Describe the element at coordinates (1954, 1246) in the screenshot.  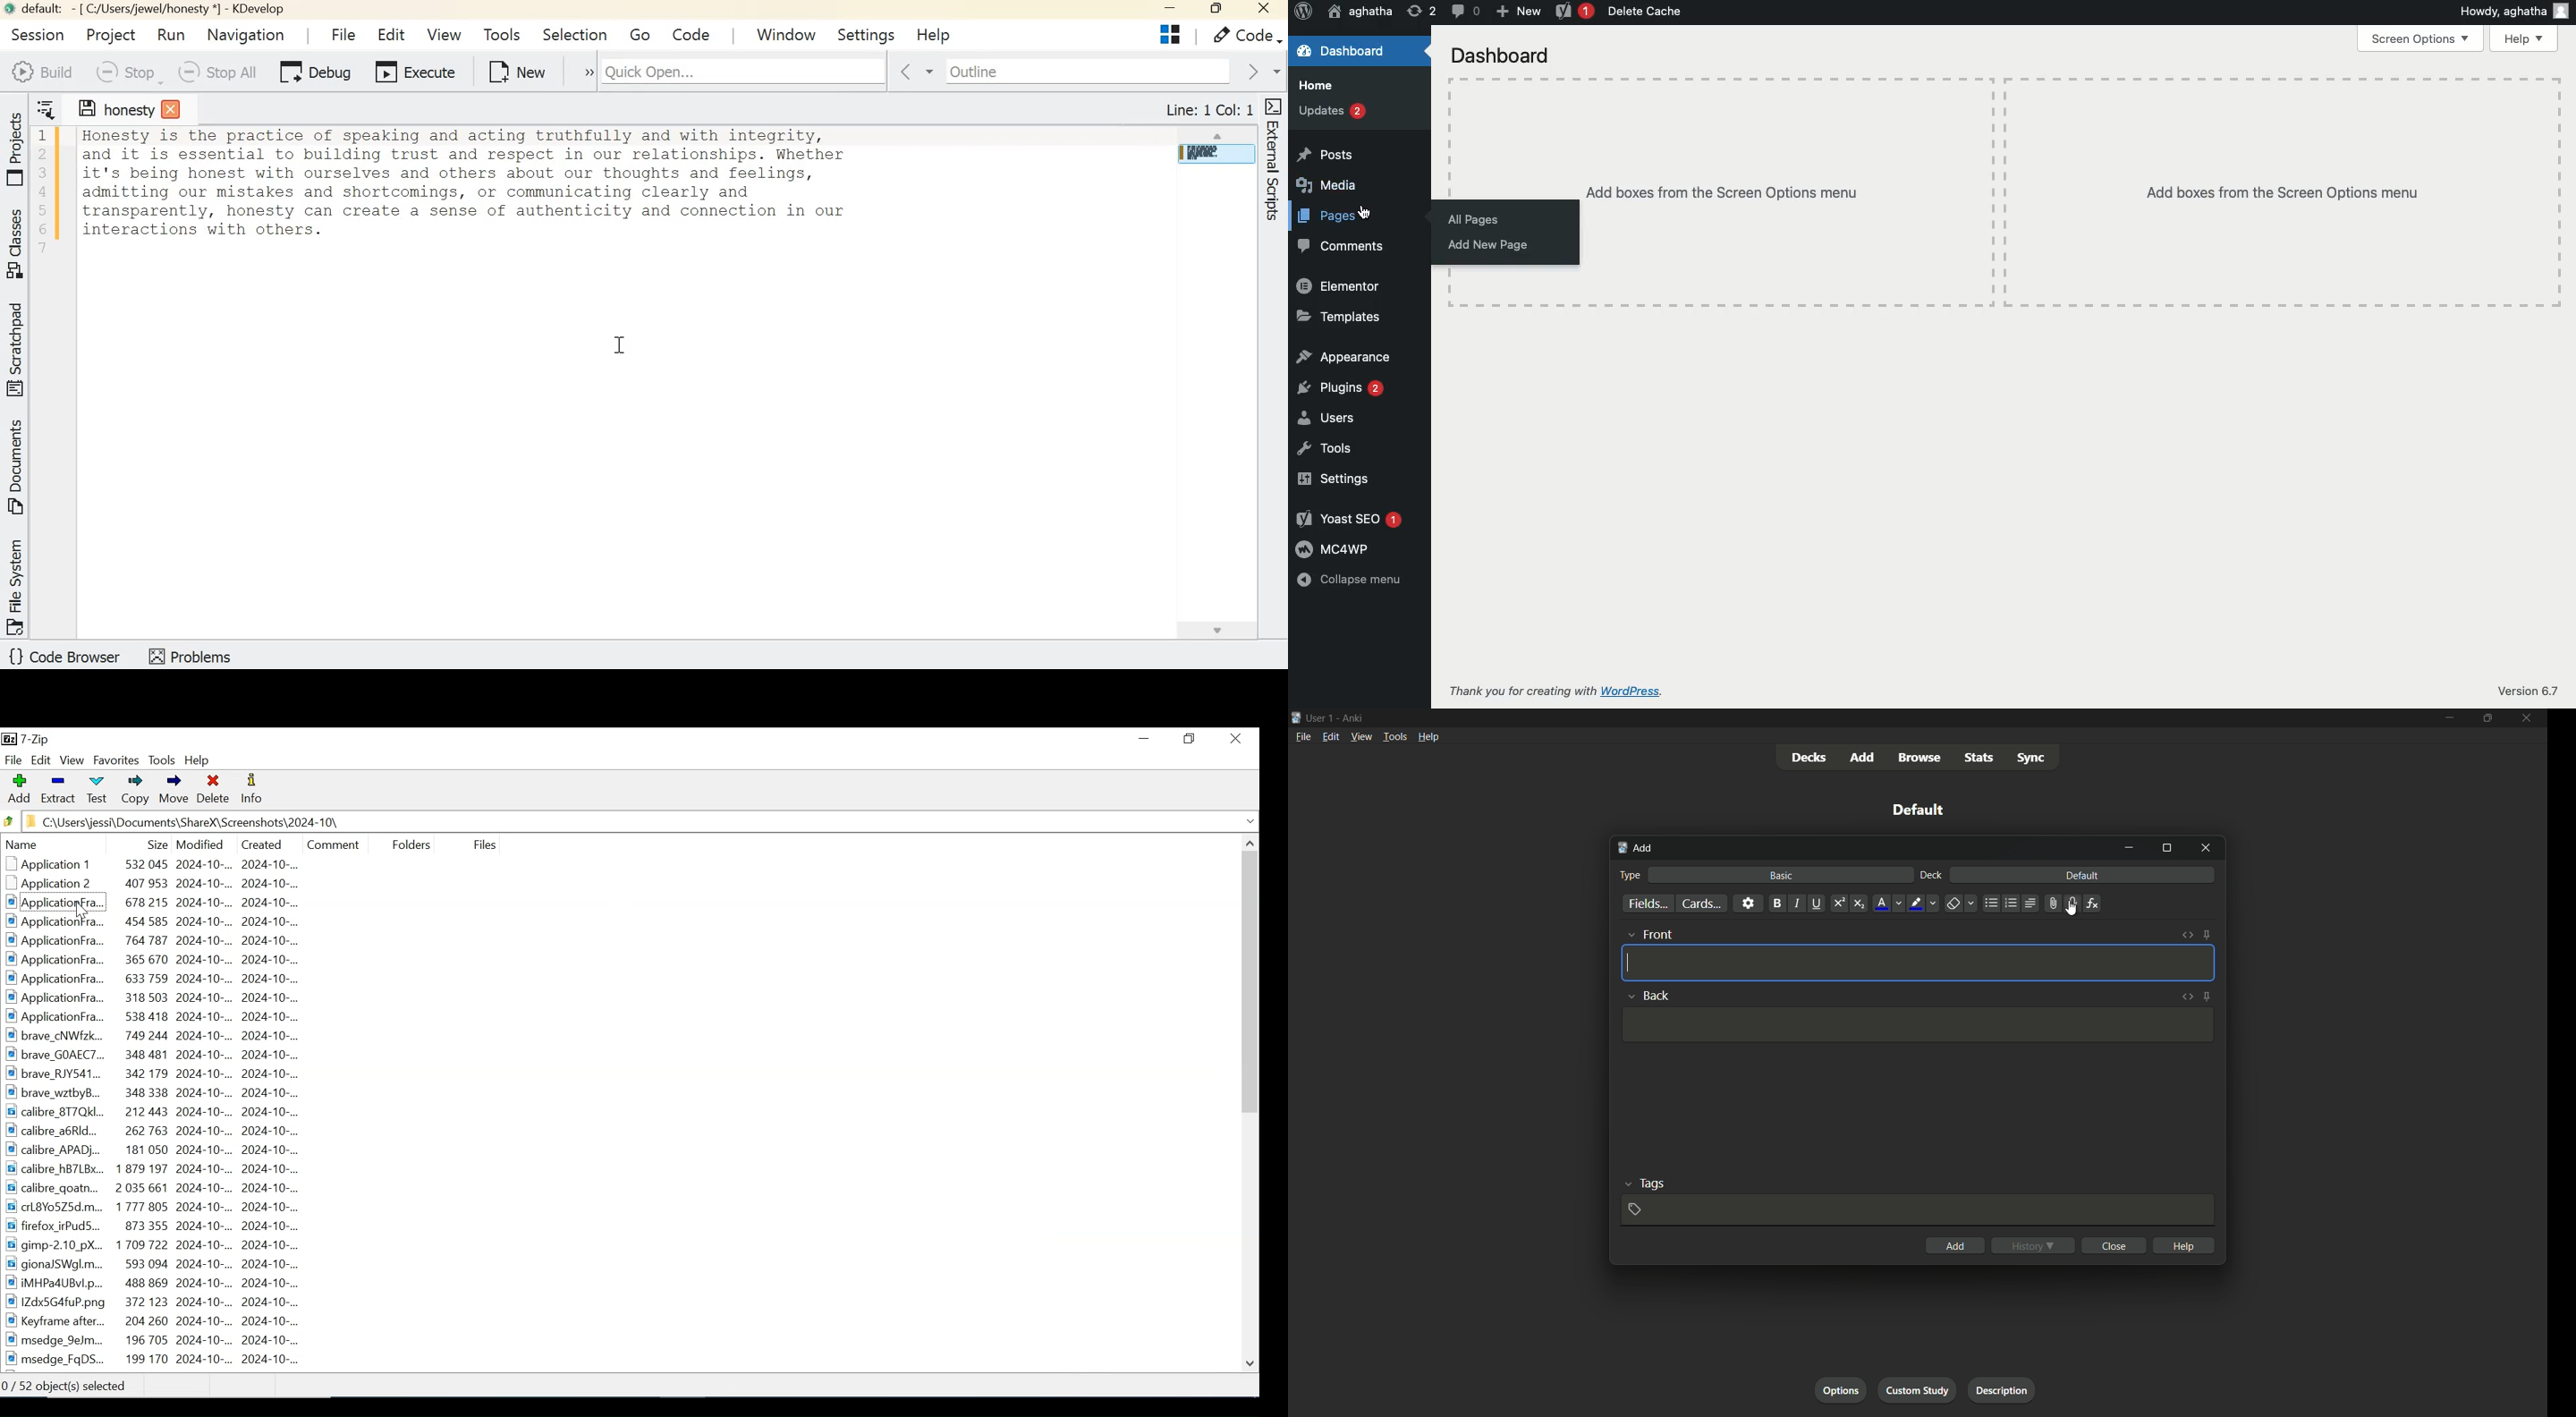
I see `add` at that location.